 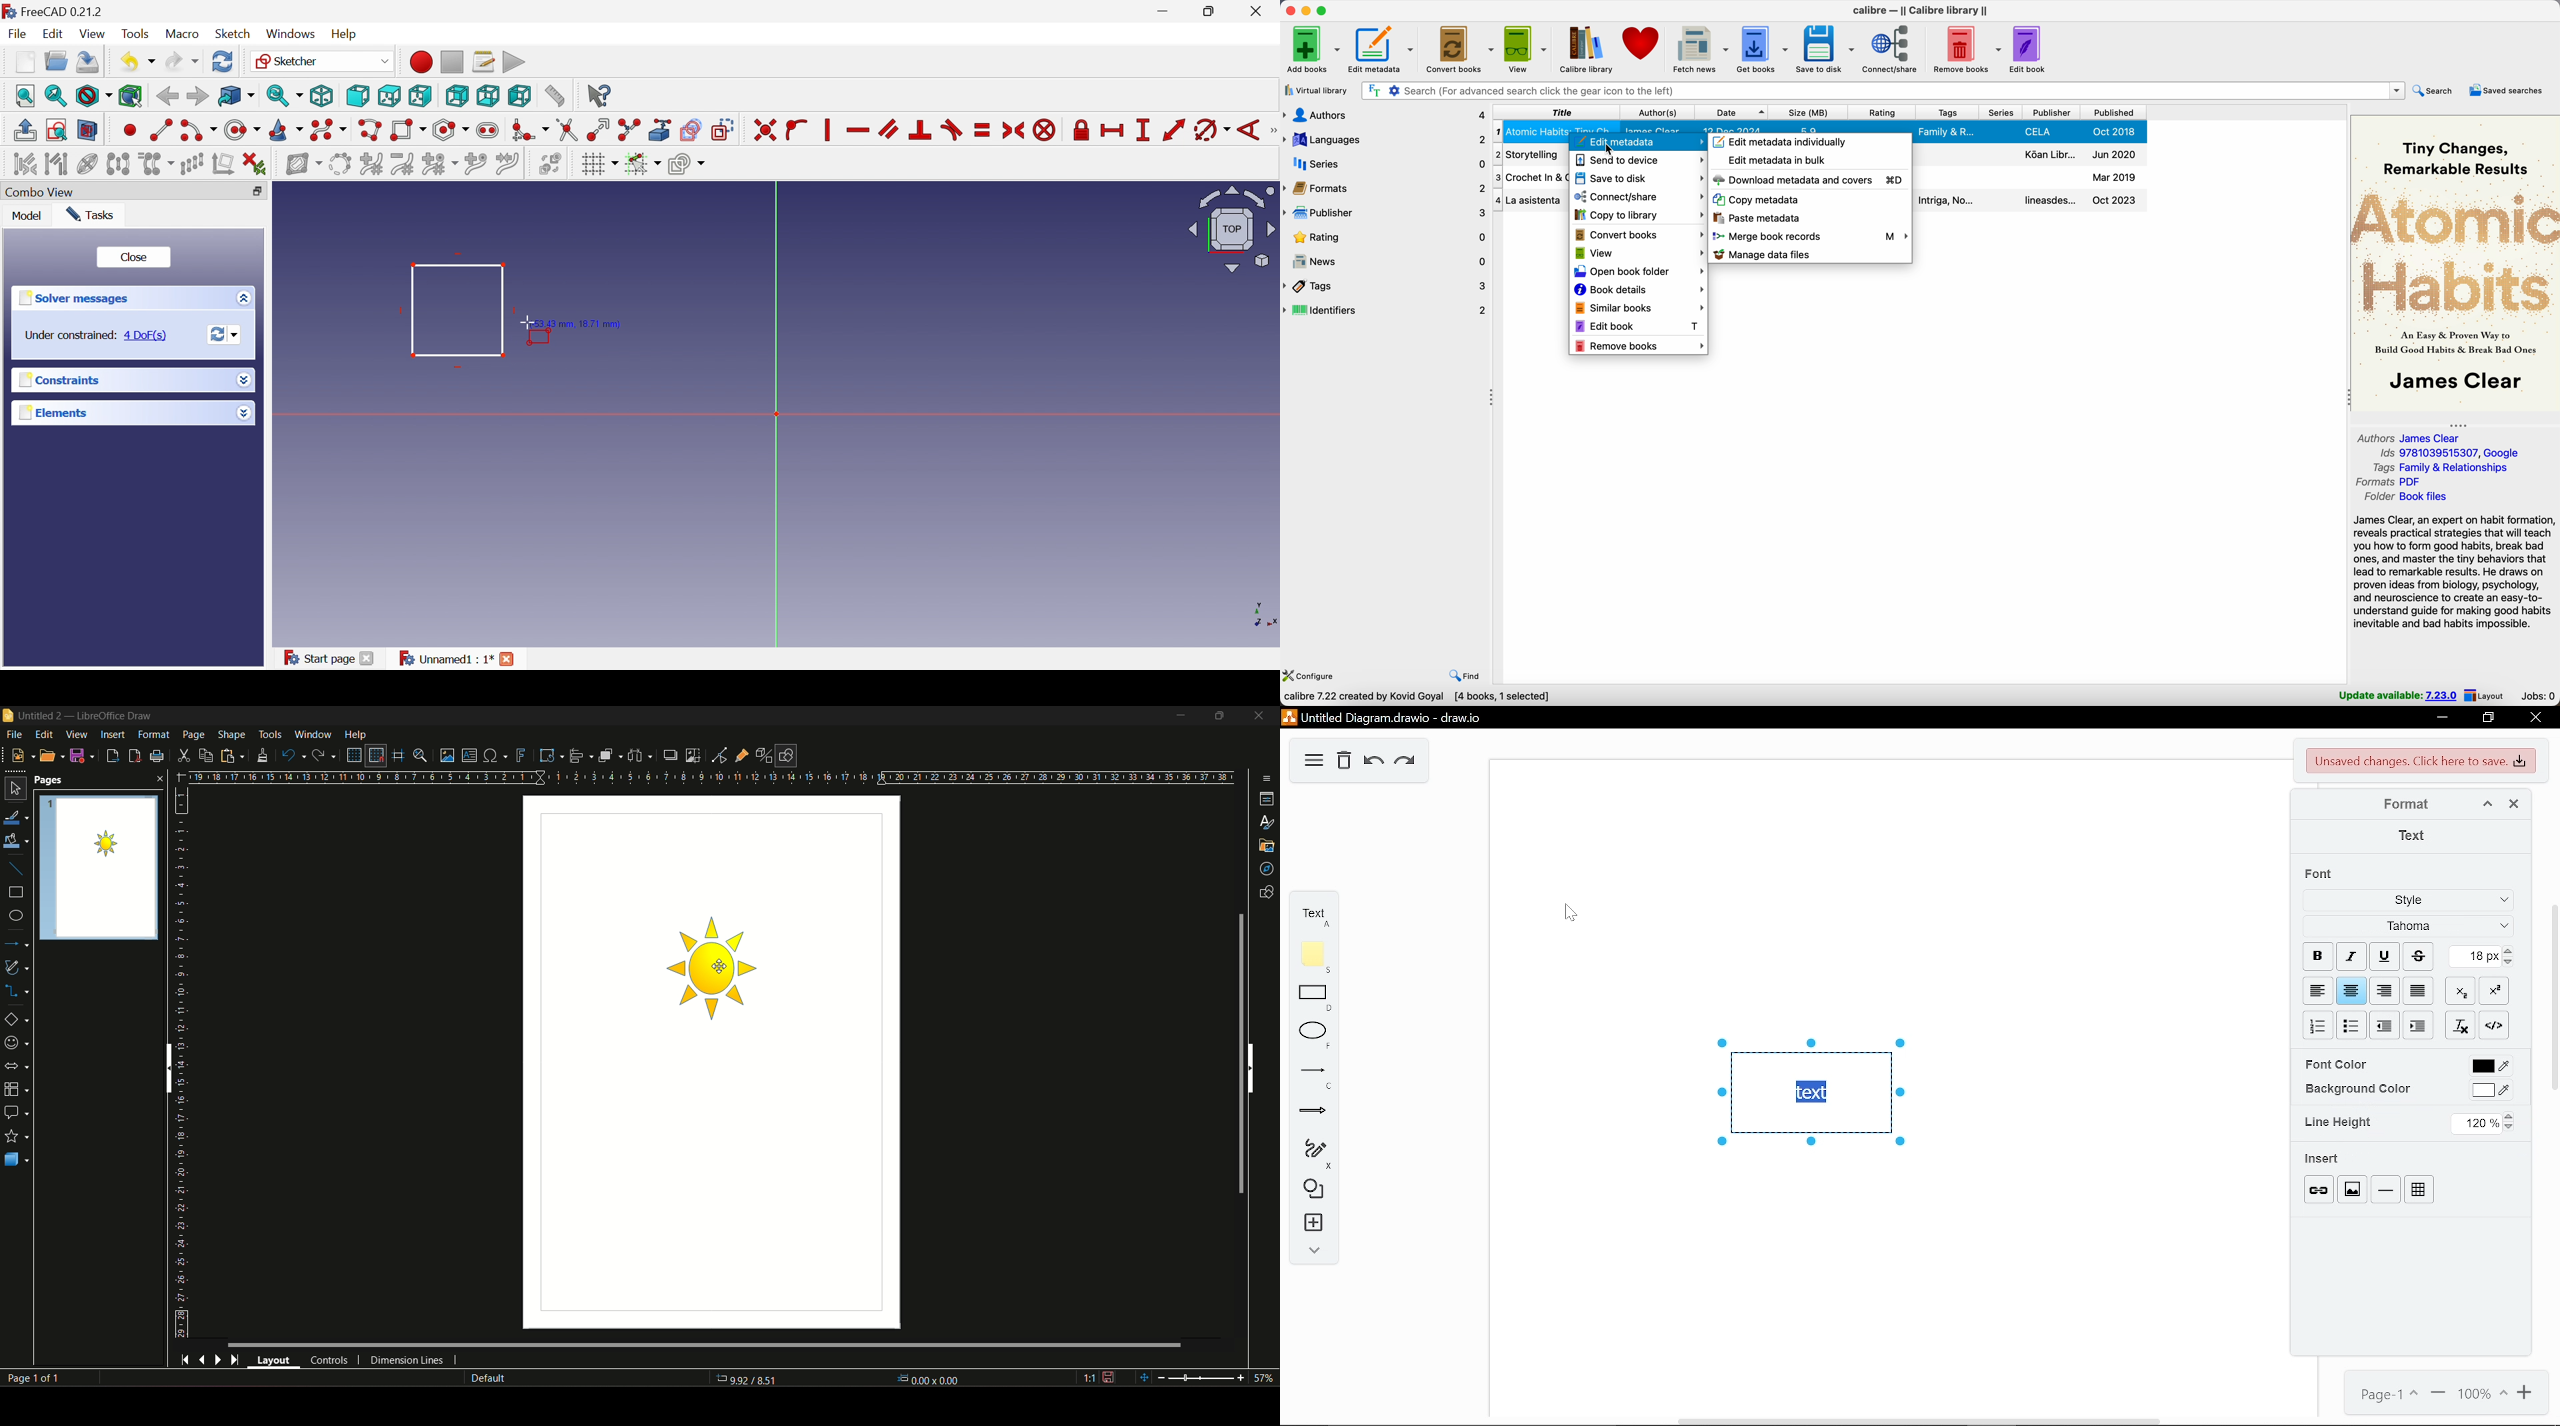 I want to click on helplines, so click(x=397, y=755).